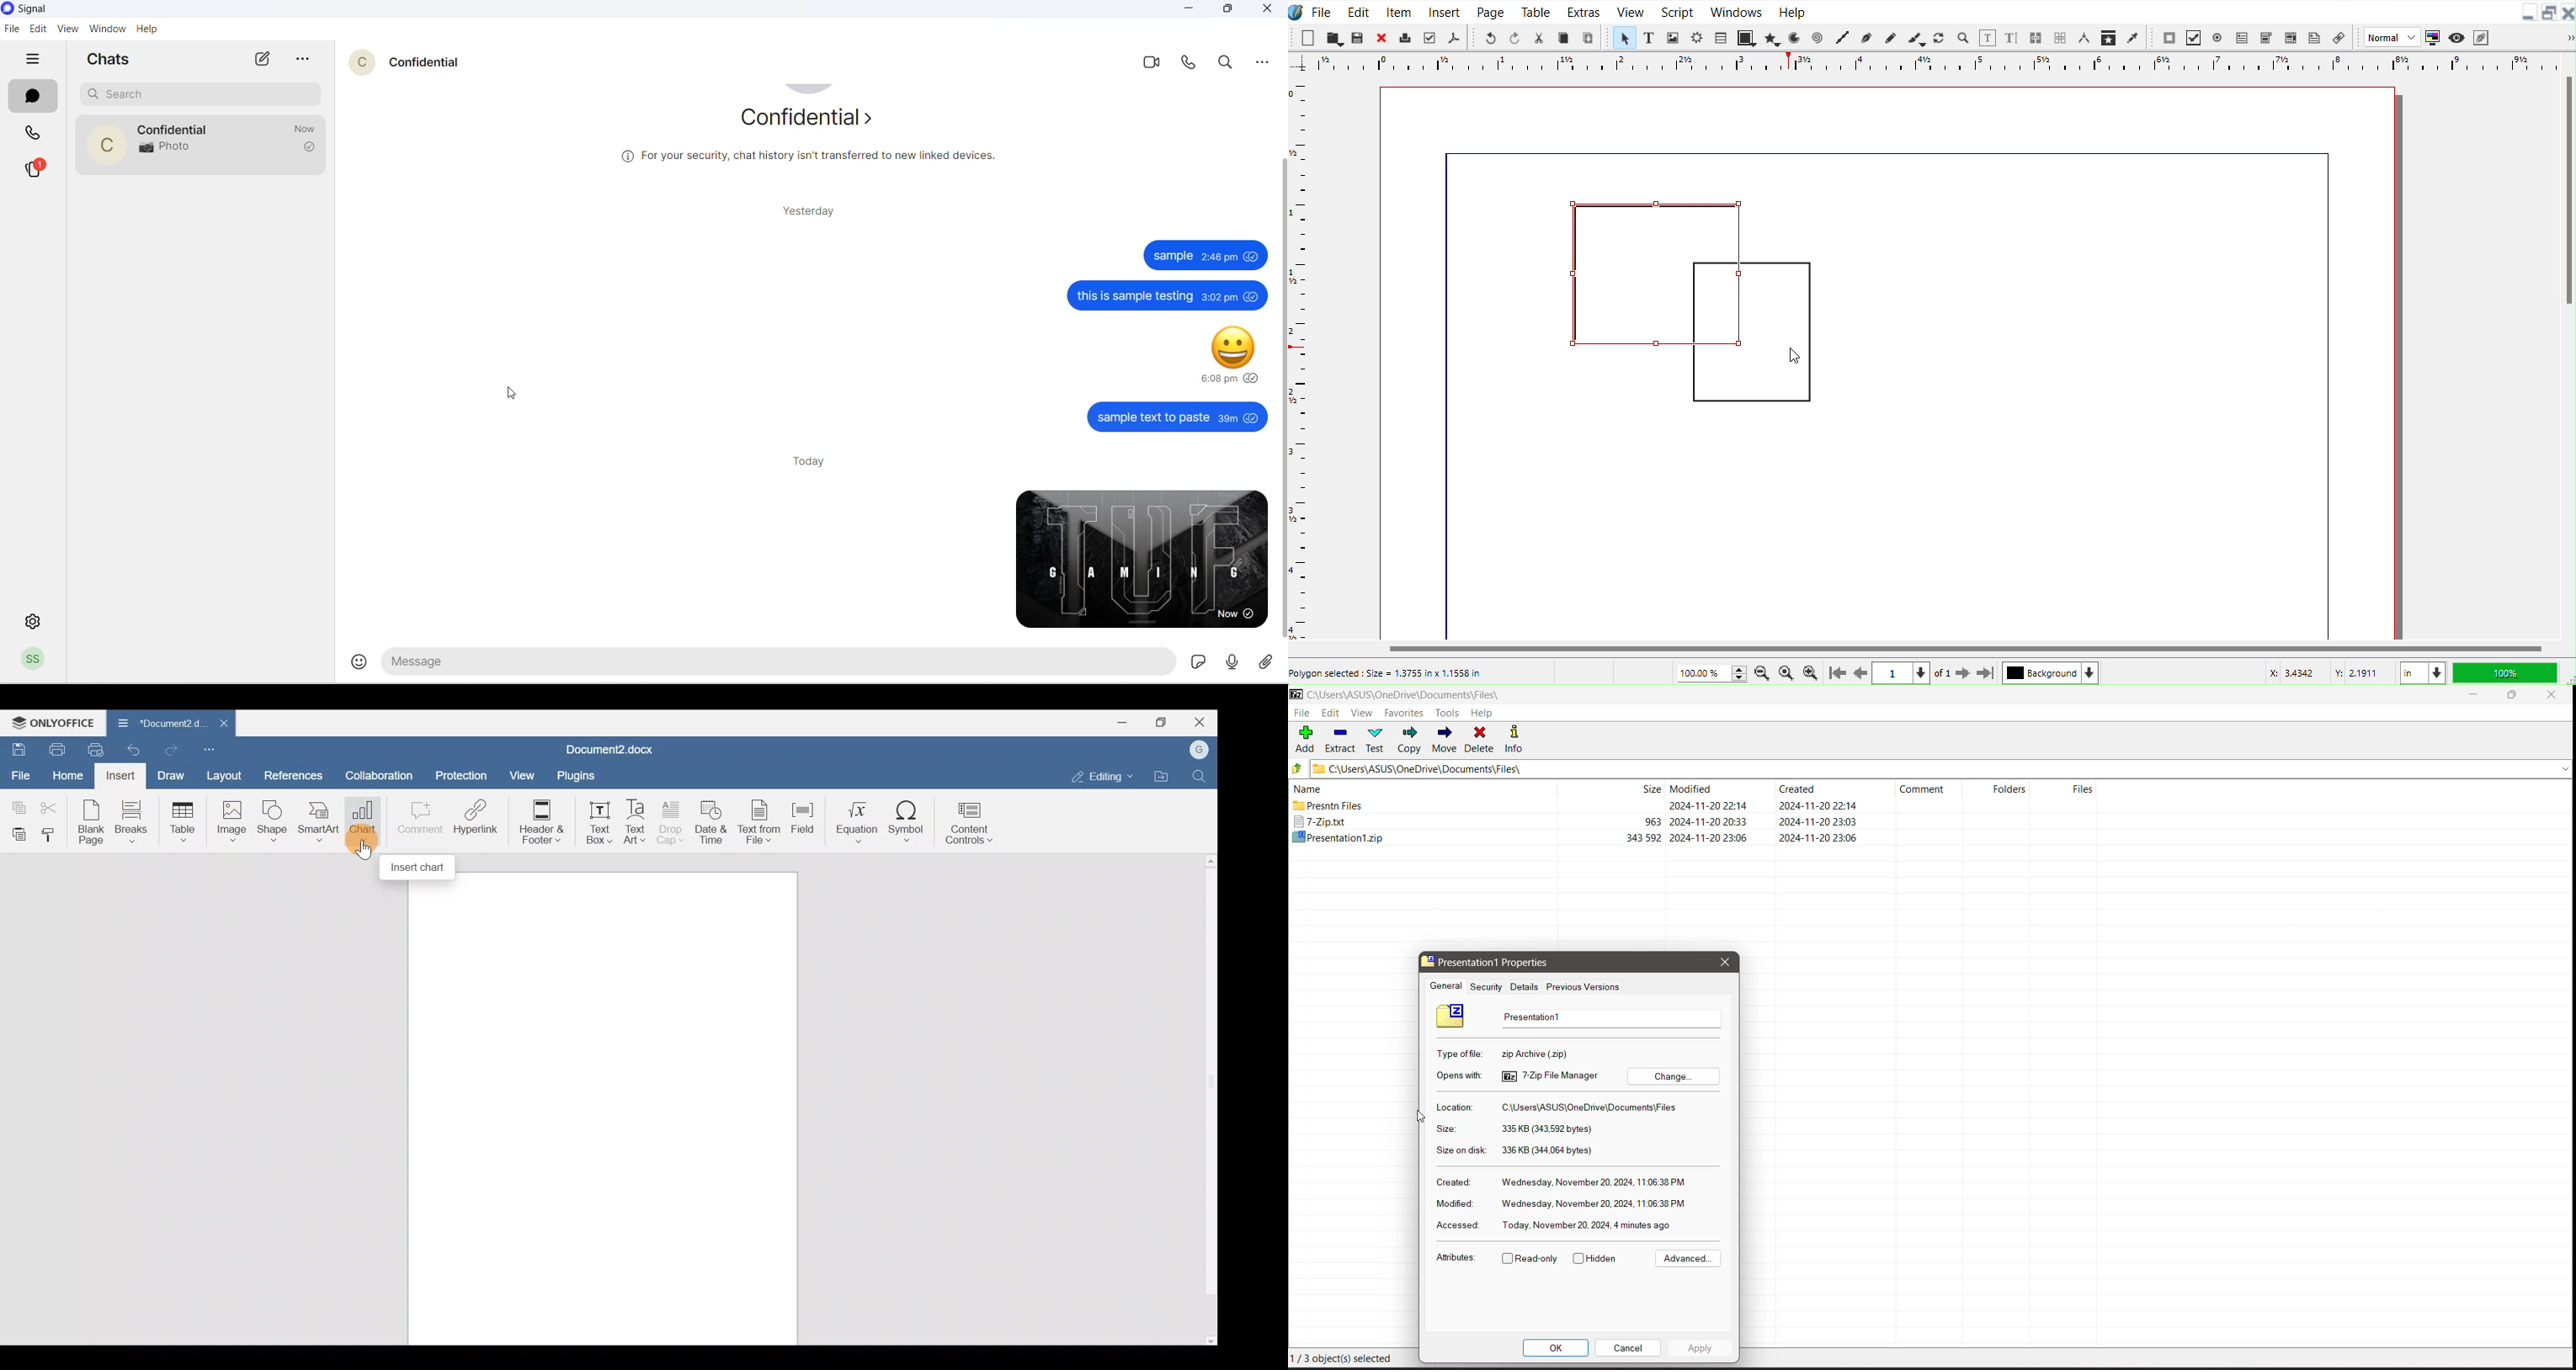 The height and width of the screenshot is (1372, 2576). What do you see at coordinates (1519, 739) in the screenshot?
I see `Info` at bounding box center [1519, 739].